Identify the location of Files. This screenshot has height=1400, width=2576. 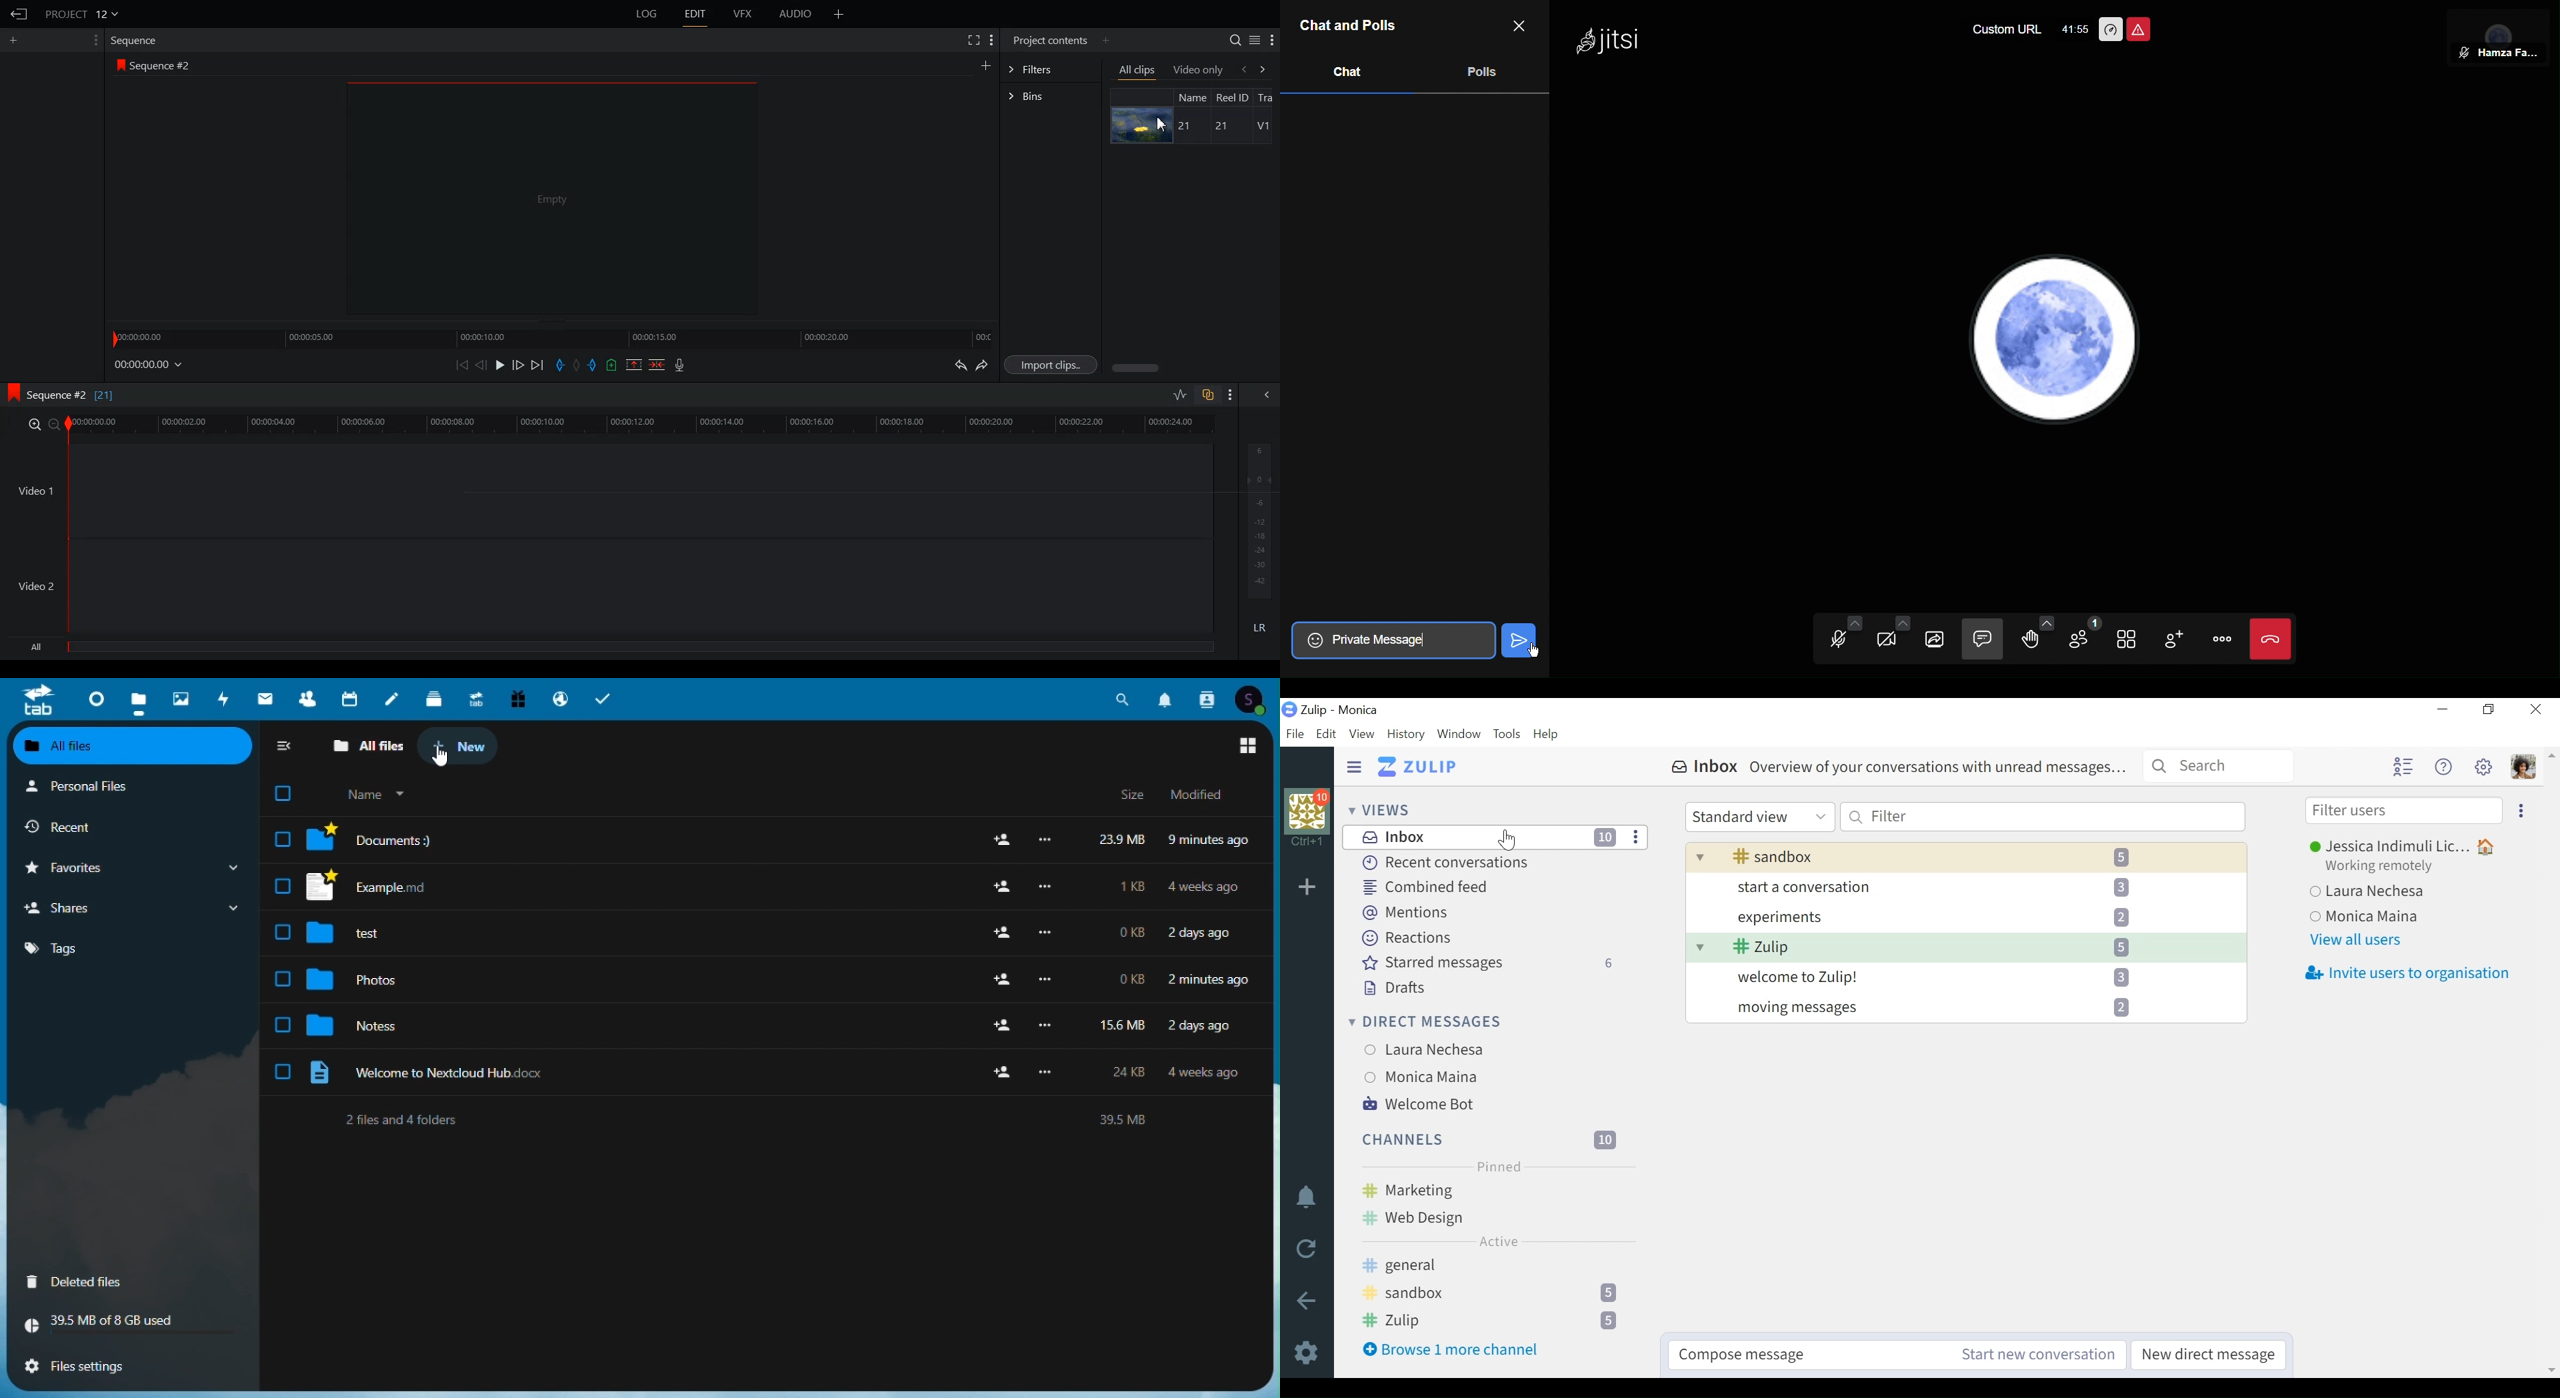
(784, 887).